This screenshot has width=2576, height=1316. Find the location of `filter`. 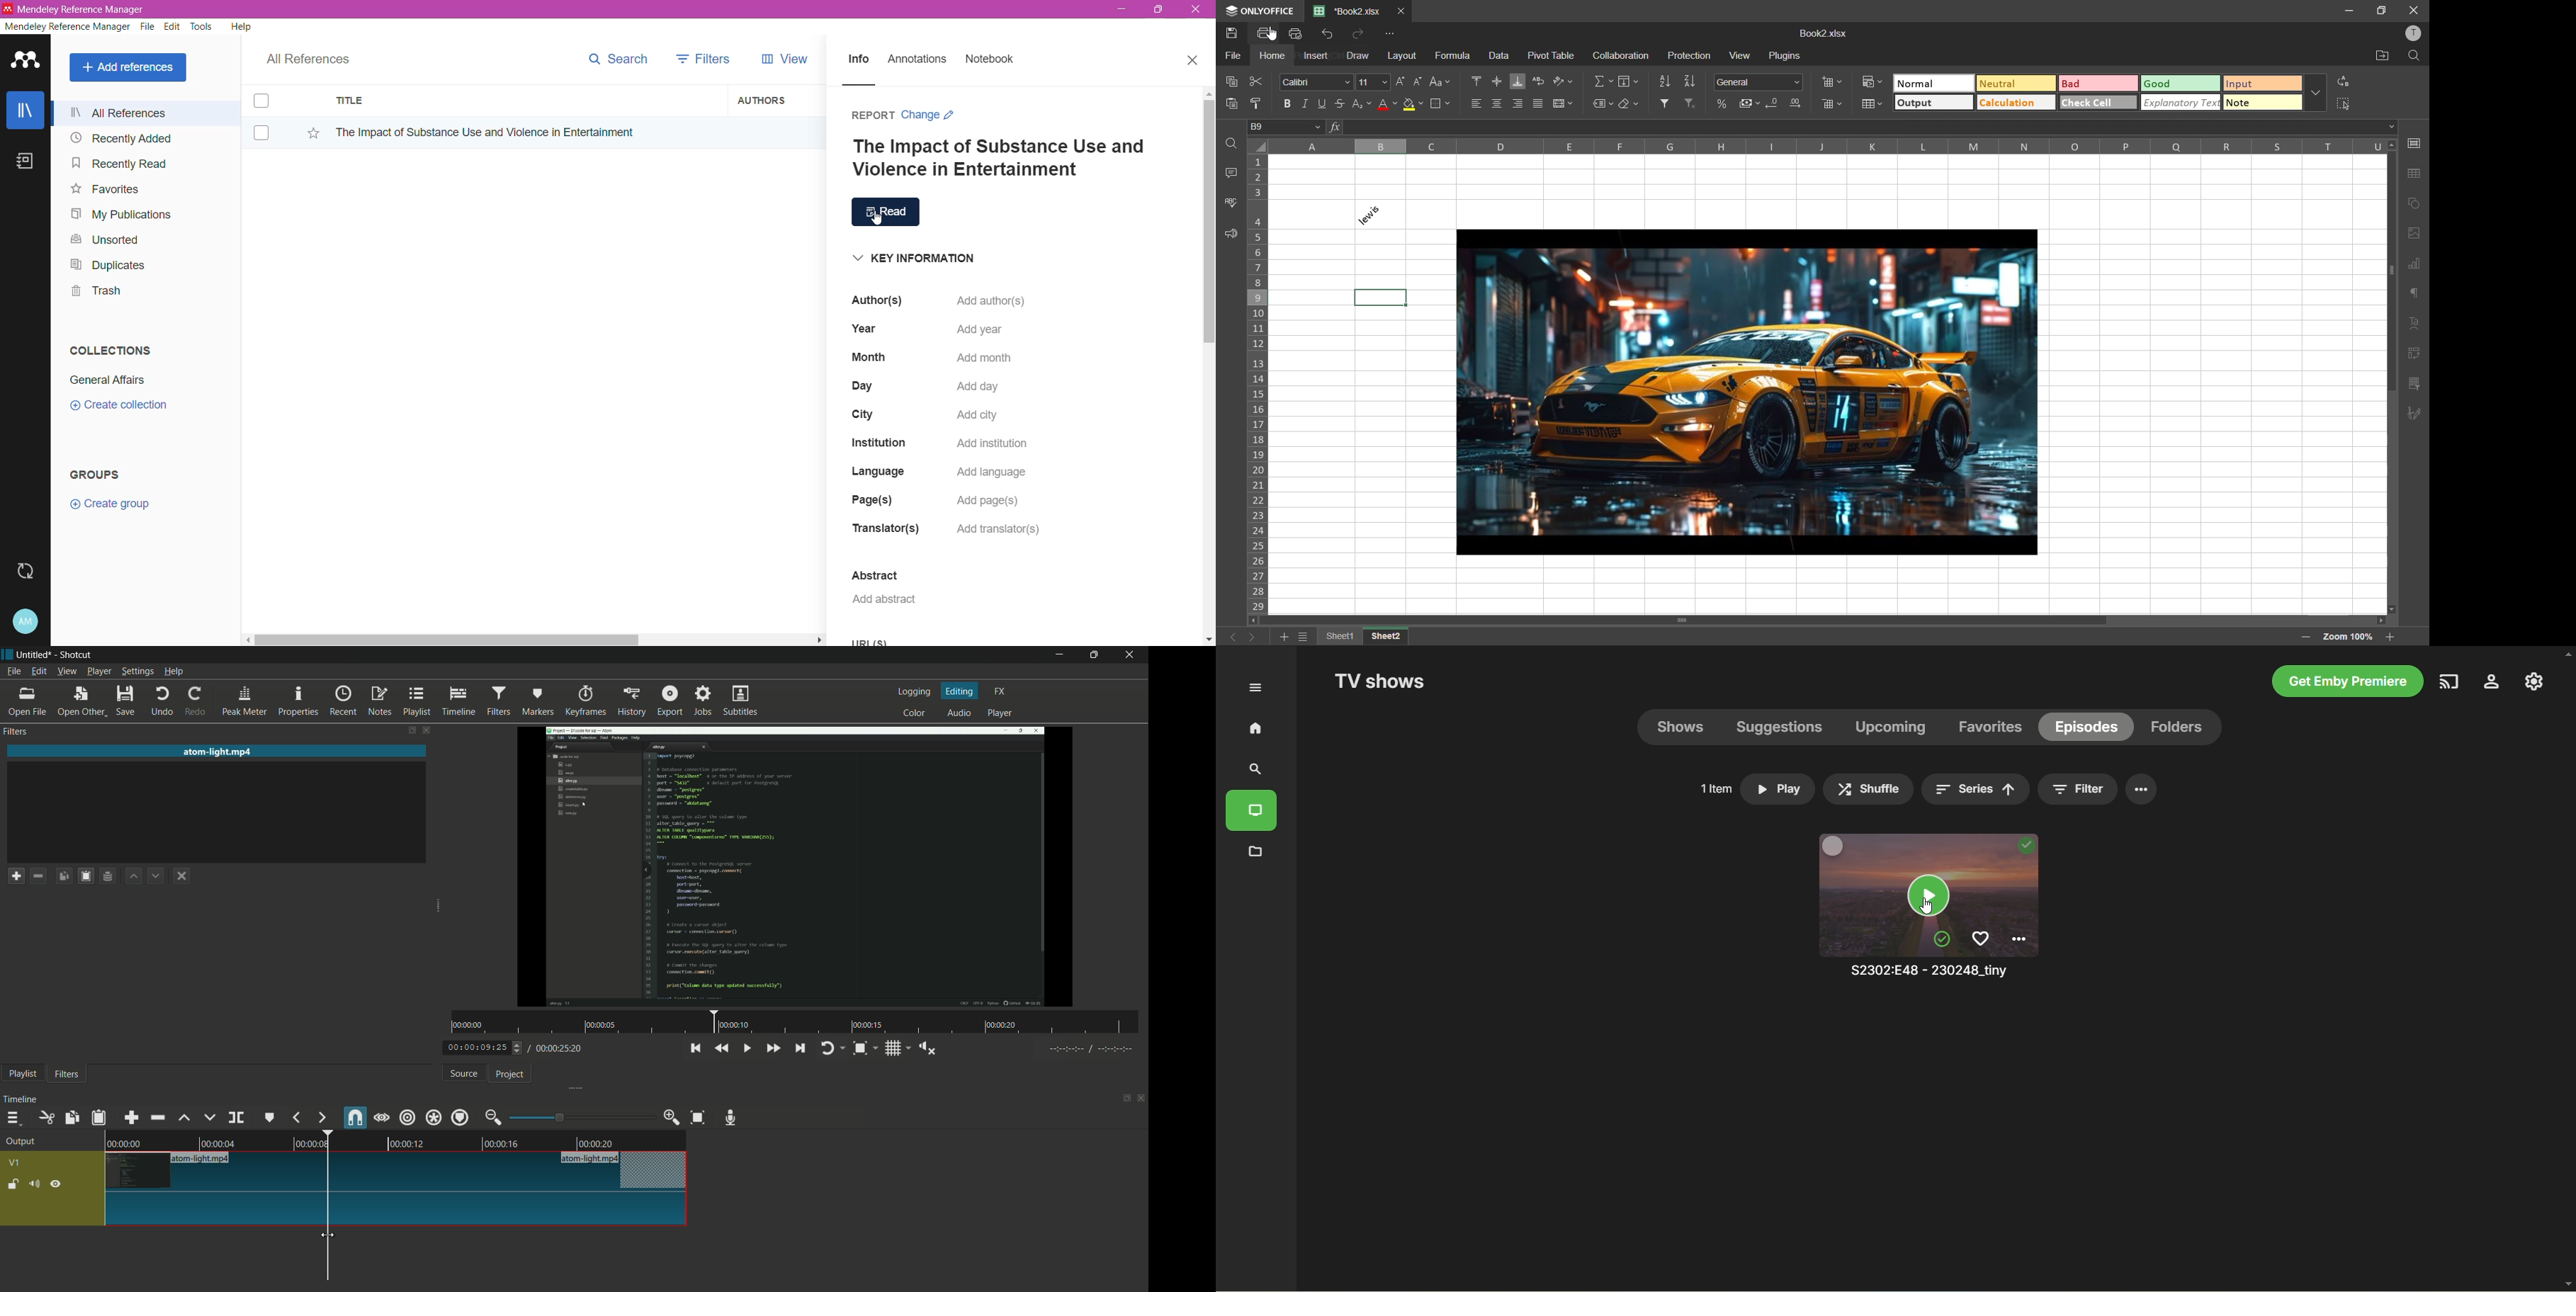

filter is located at coordinates (1664, 104).